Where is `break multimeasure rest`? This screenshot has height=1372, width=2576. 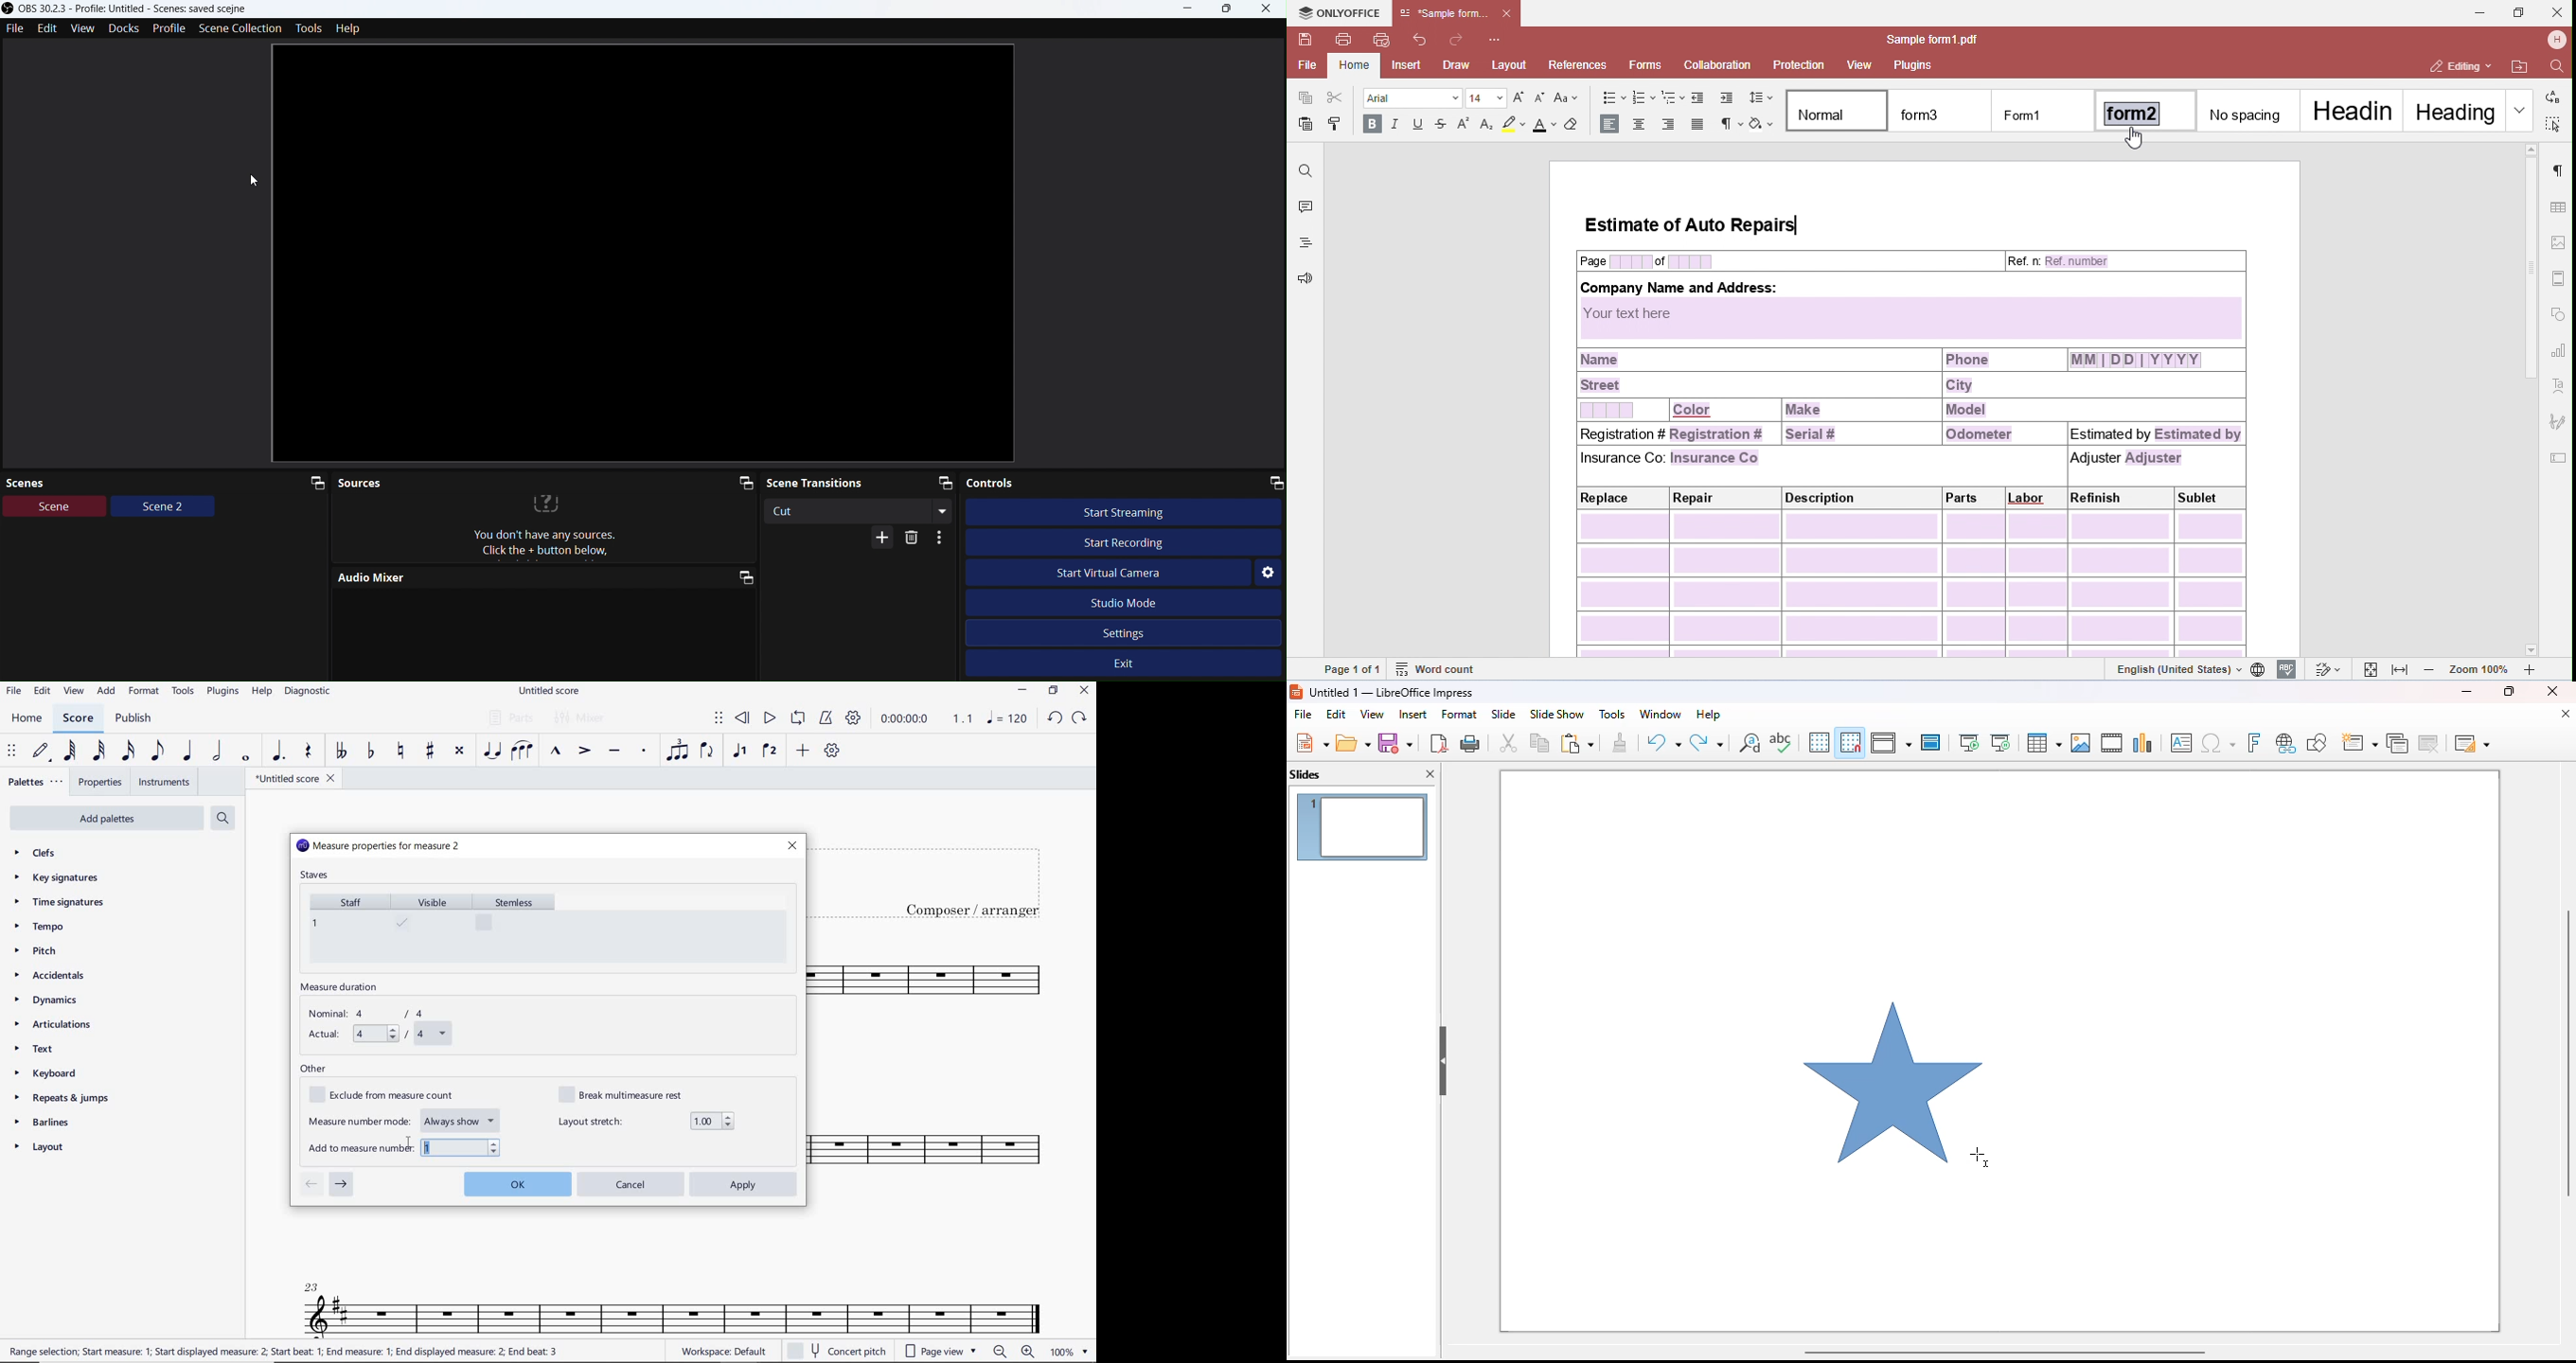 break multimeasure rest is located at coordinates (630, 1093).